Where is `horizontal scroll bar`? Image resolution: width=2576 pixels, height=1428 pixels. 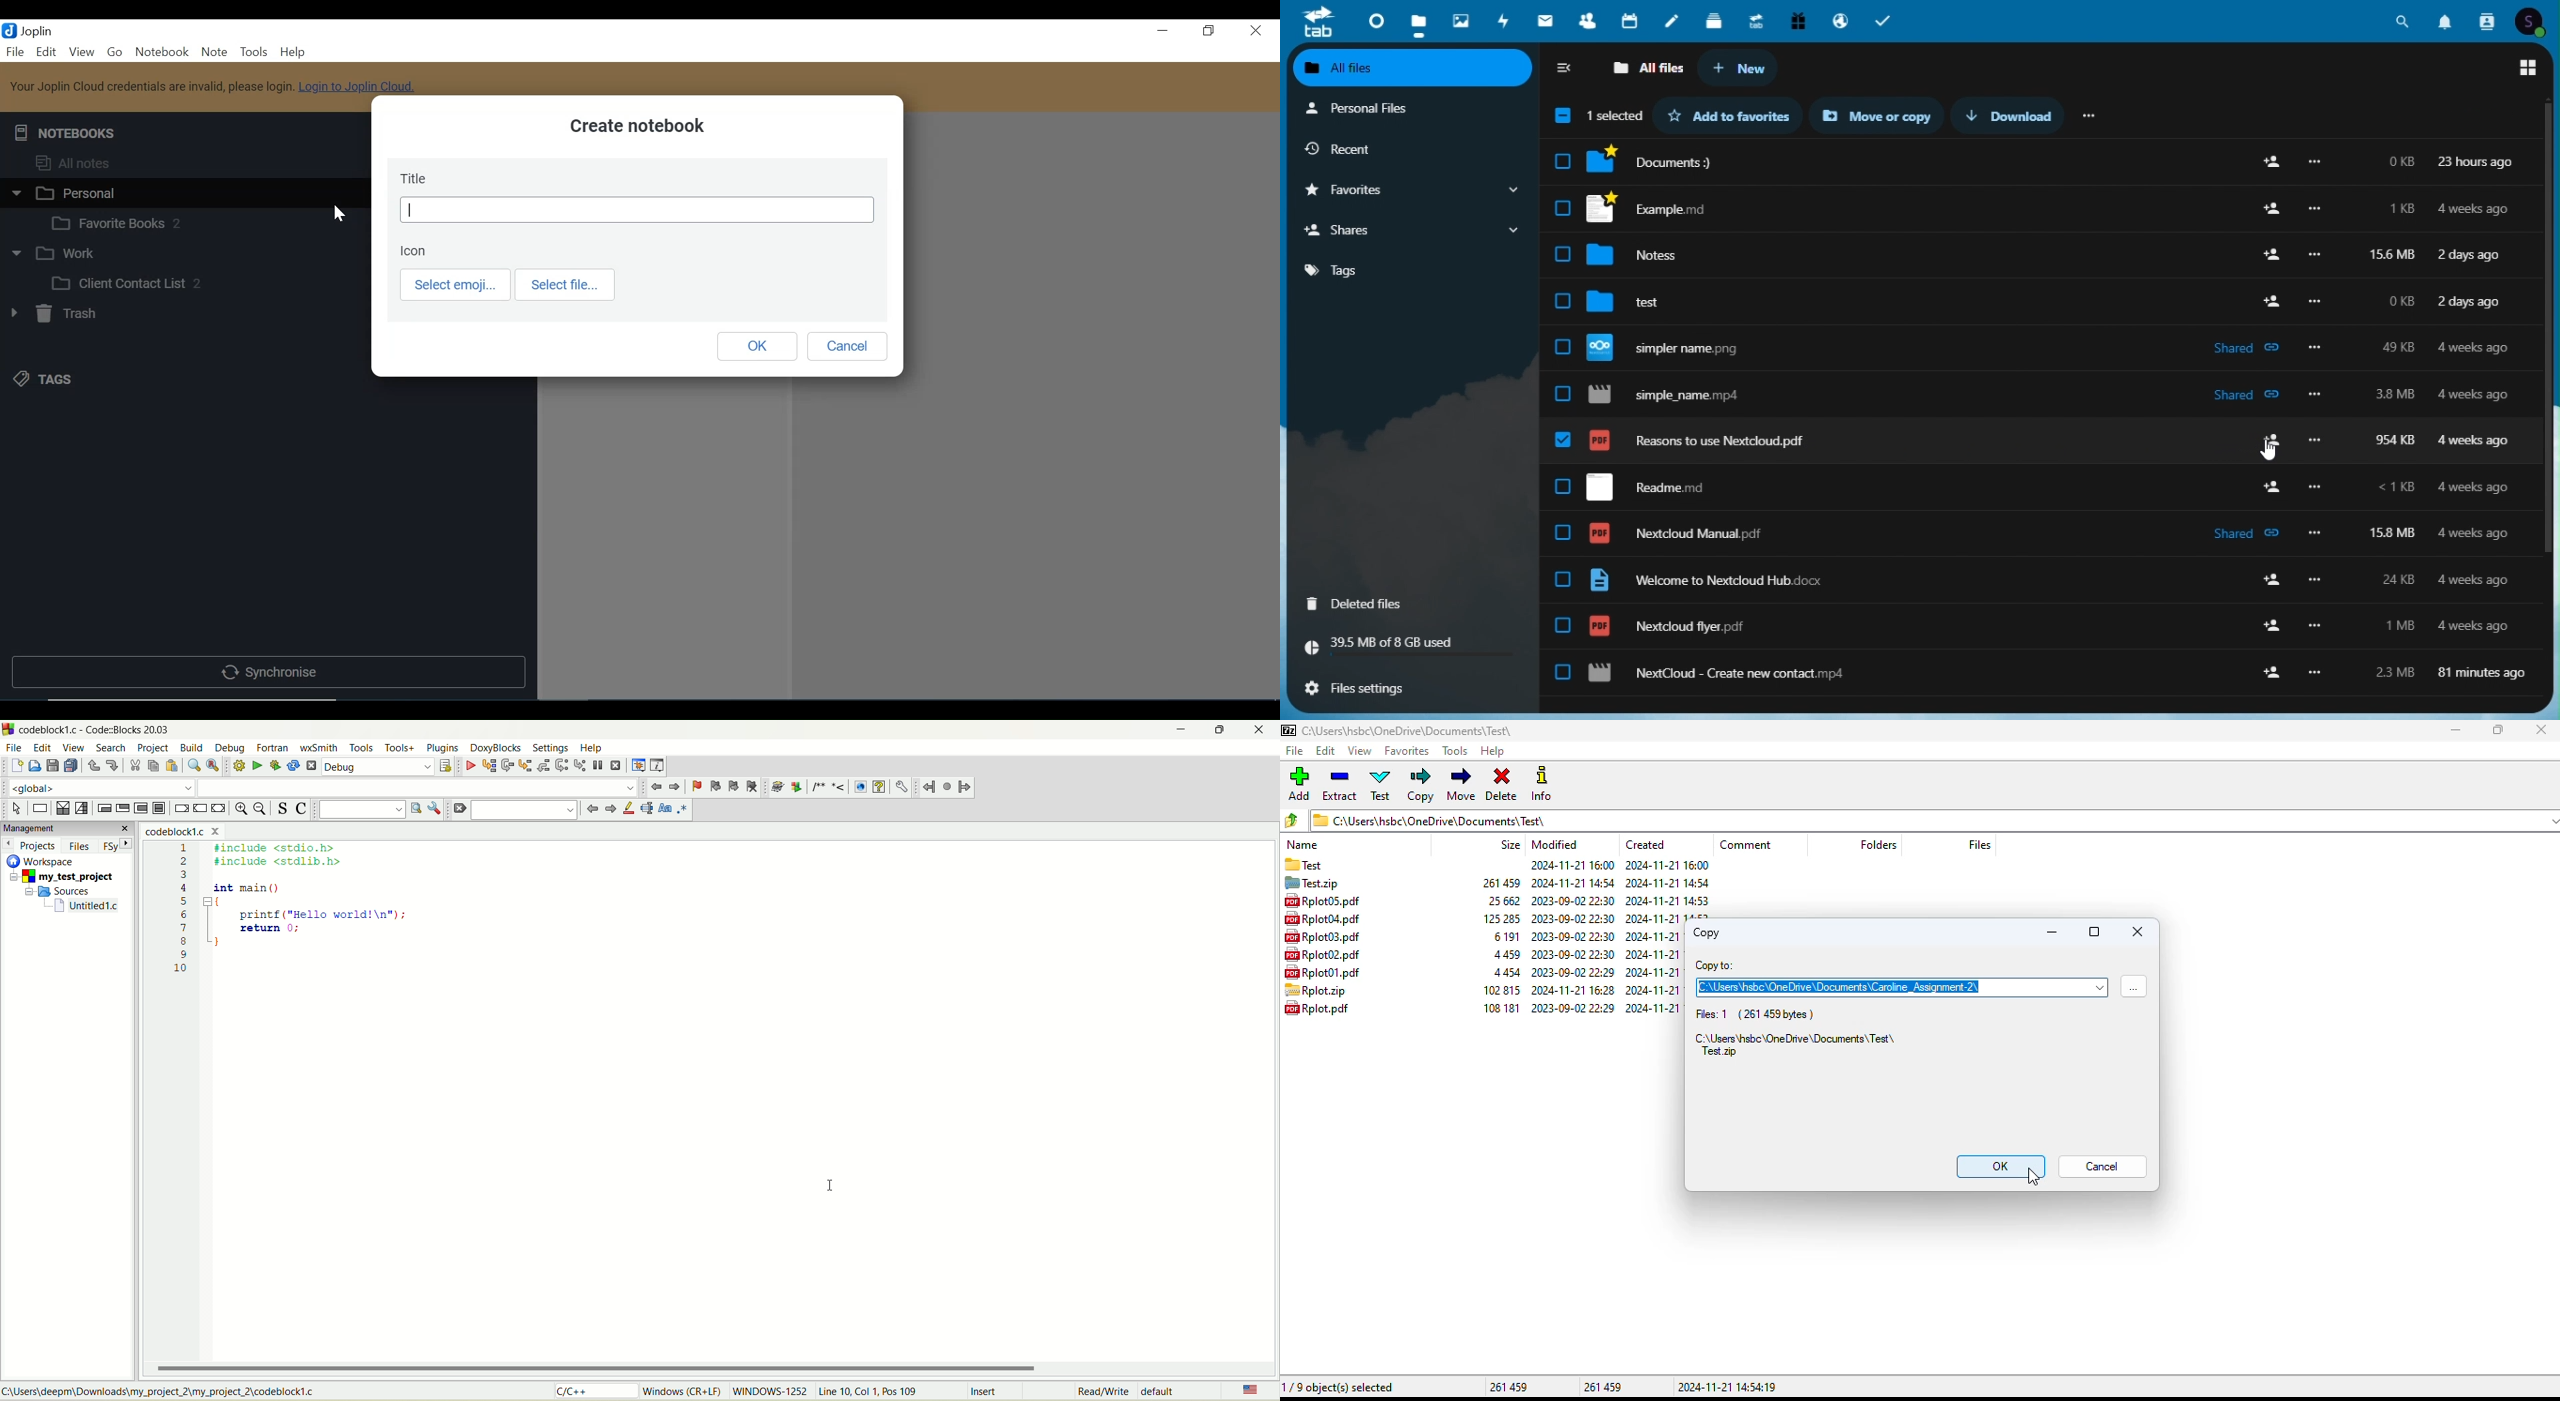 horizontal scroll bar is located at coordinates (713, 1369).